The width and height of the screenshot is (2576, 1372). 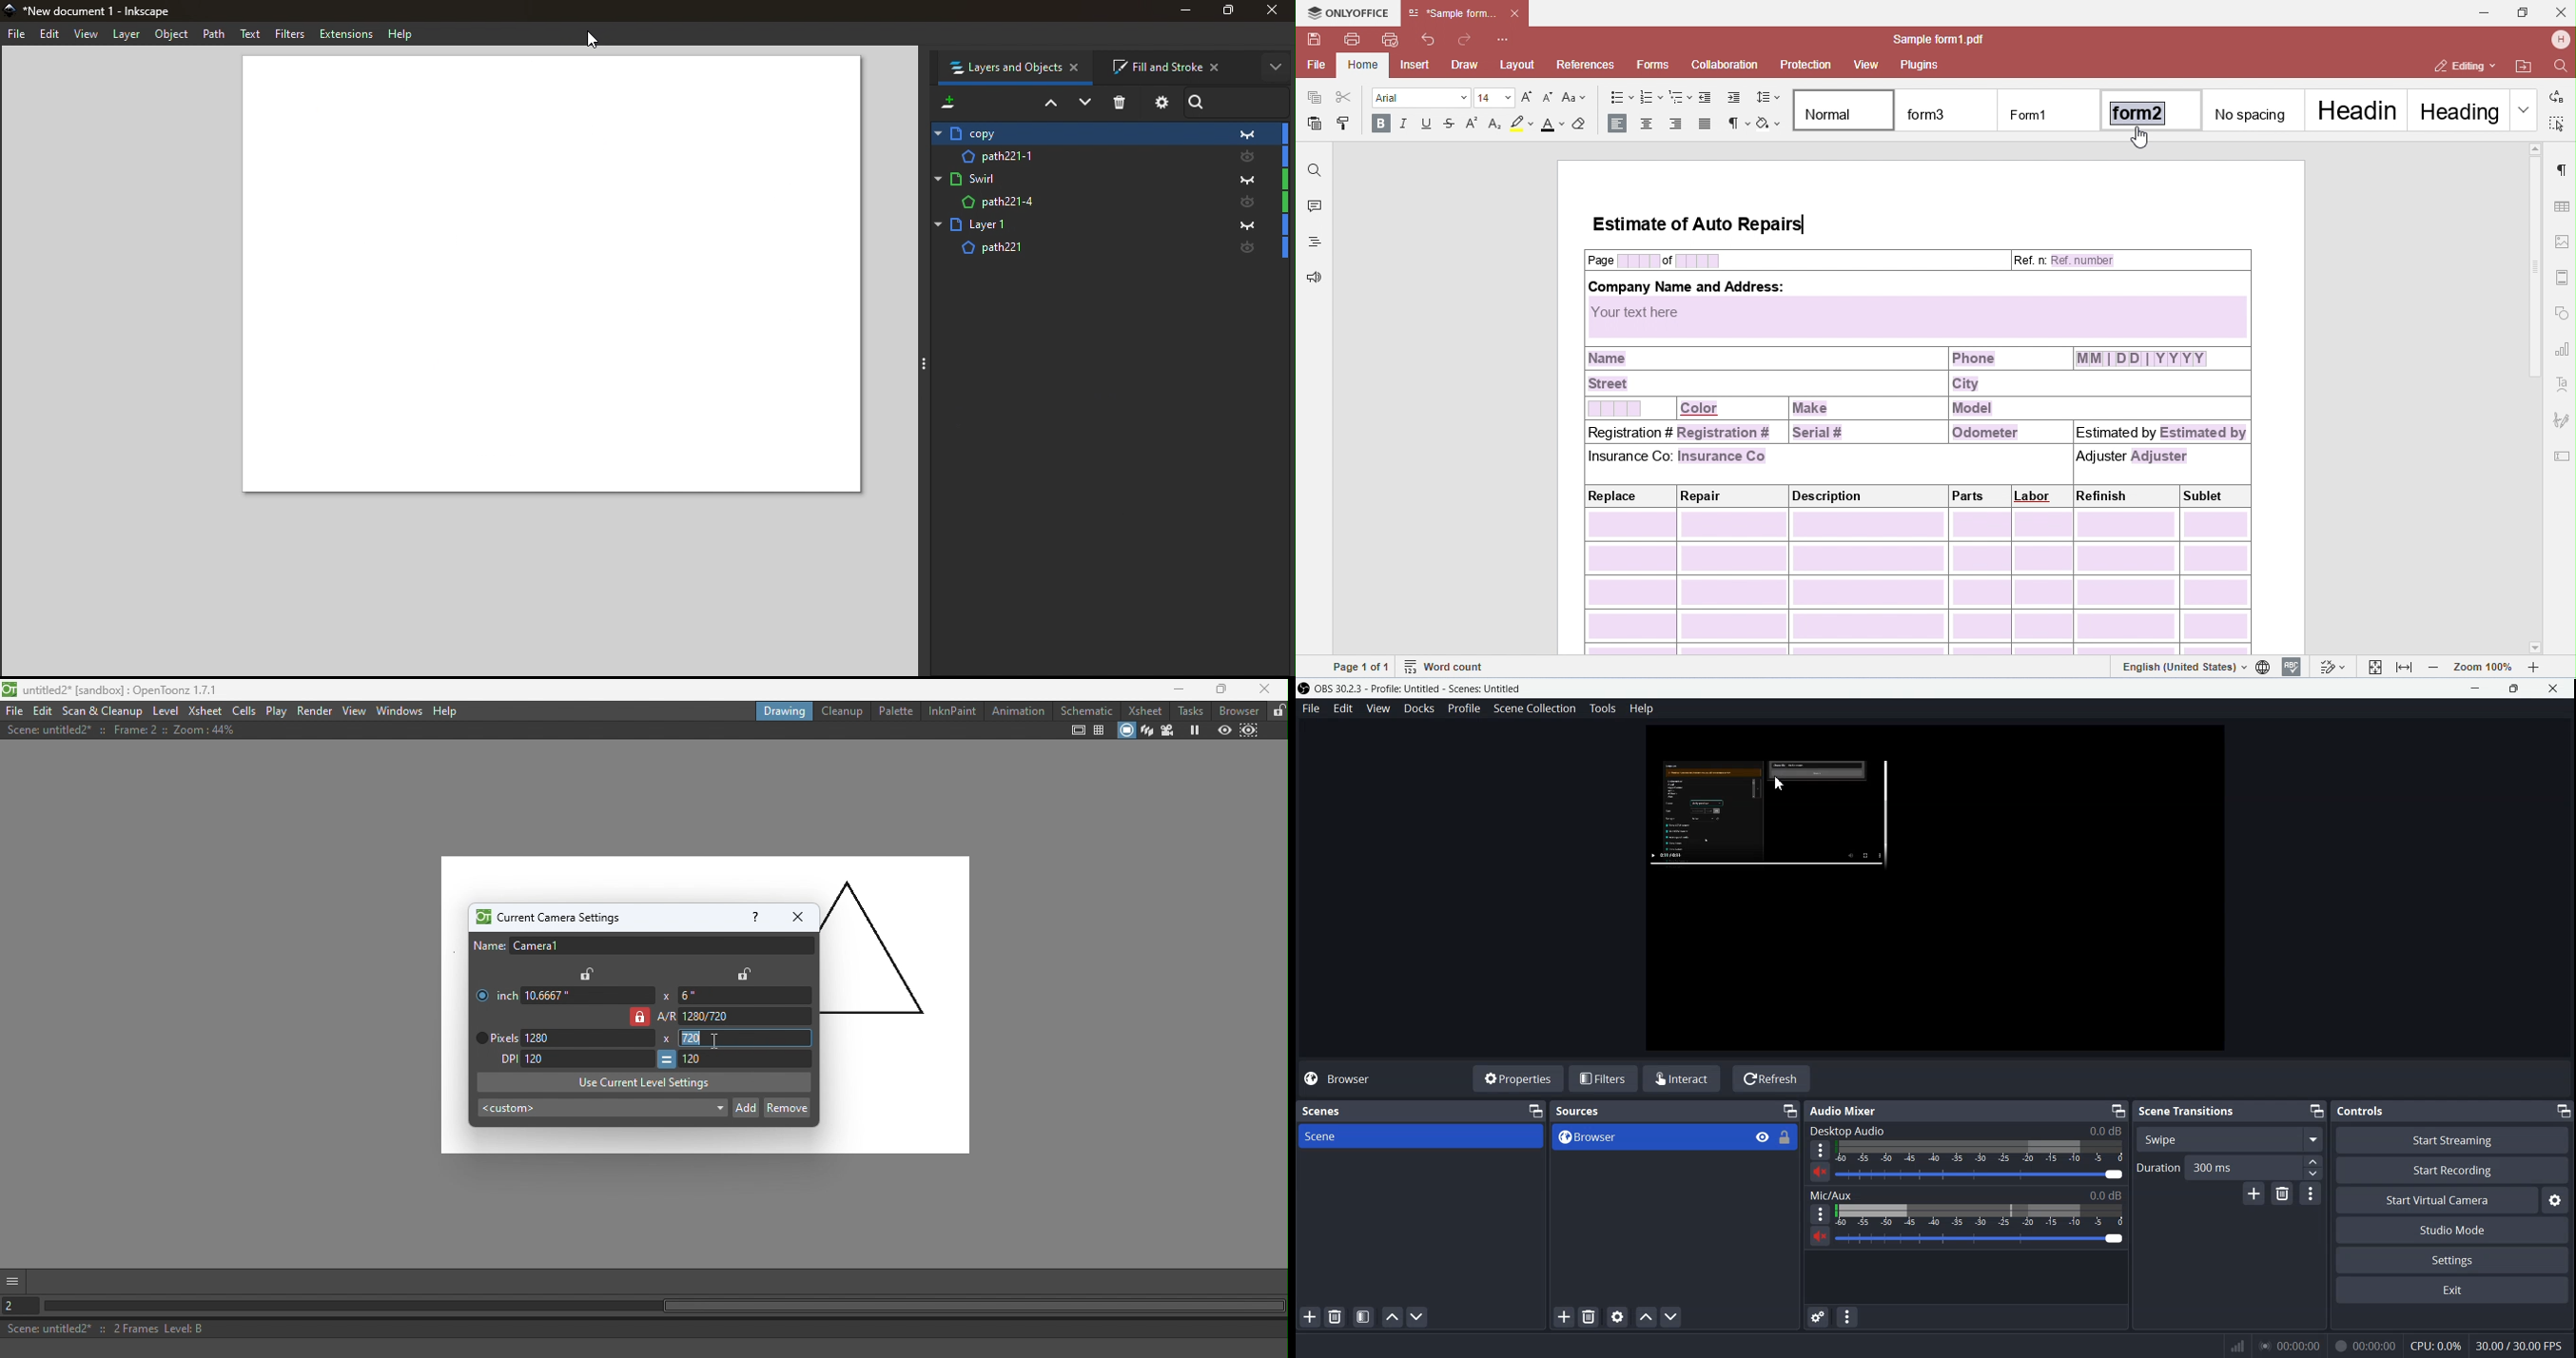 What do you see at coordinates (1673, 1317) in the screenshot?
I see `Move Scene Down` at bounding box center [1673, 1317].